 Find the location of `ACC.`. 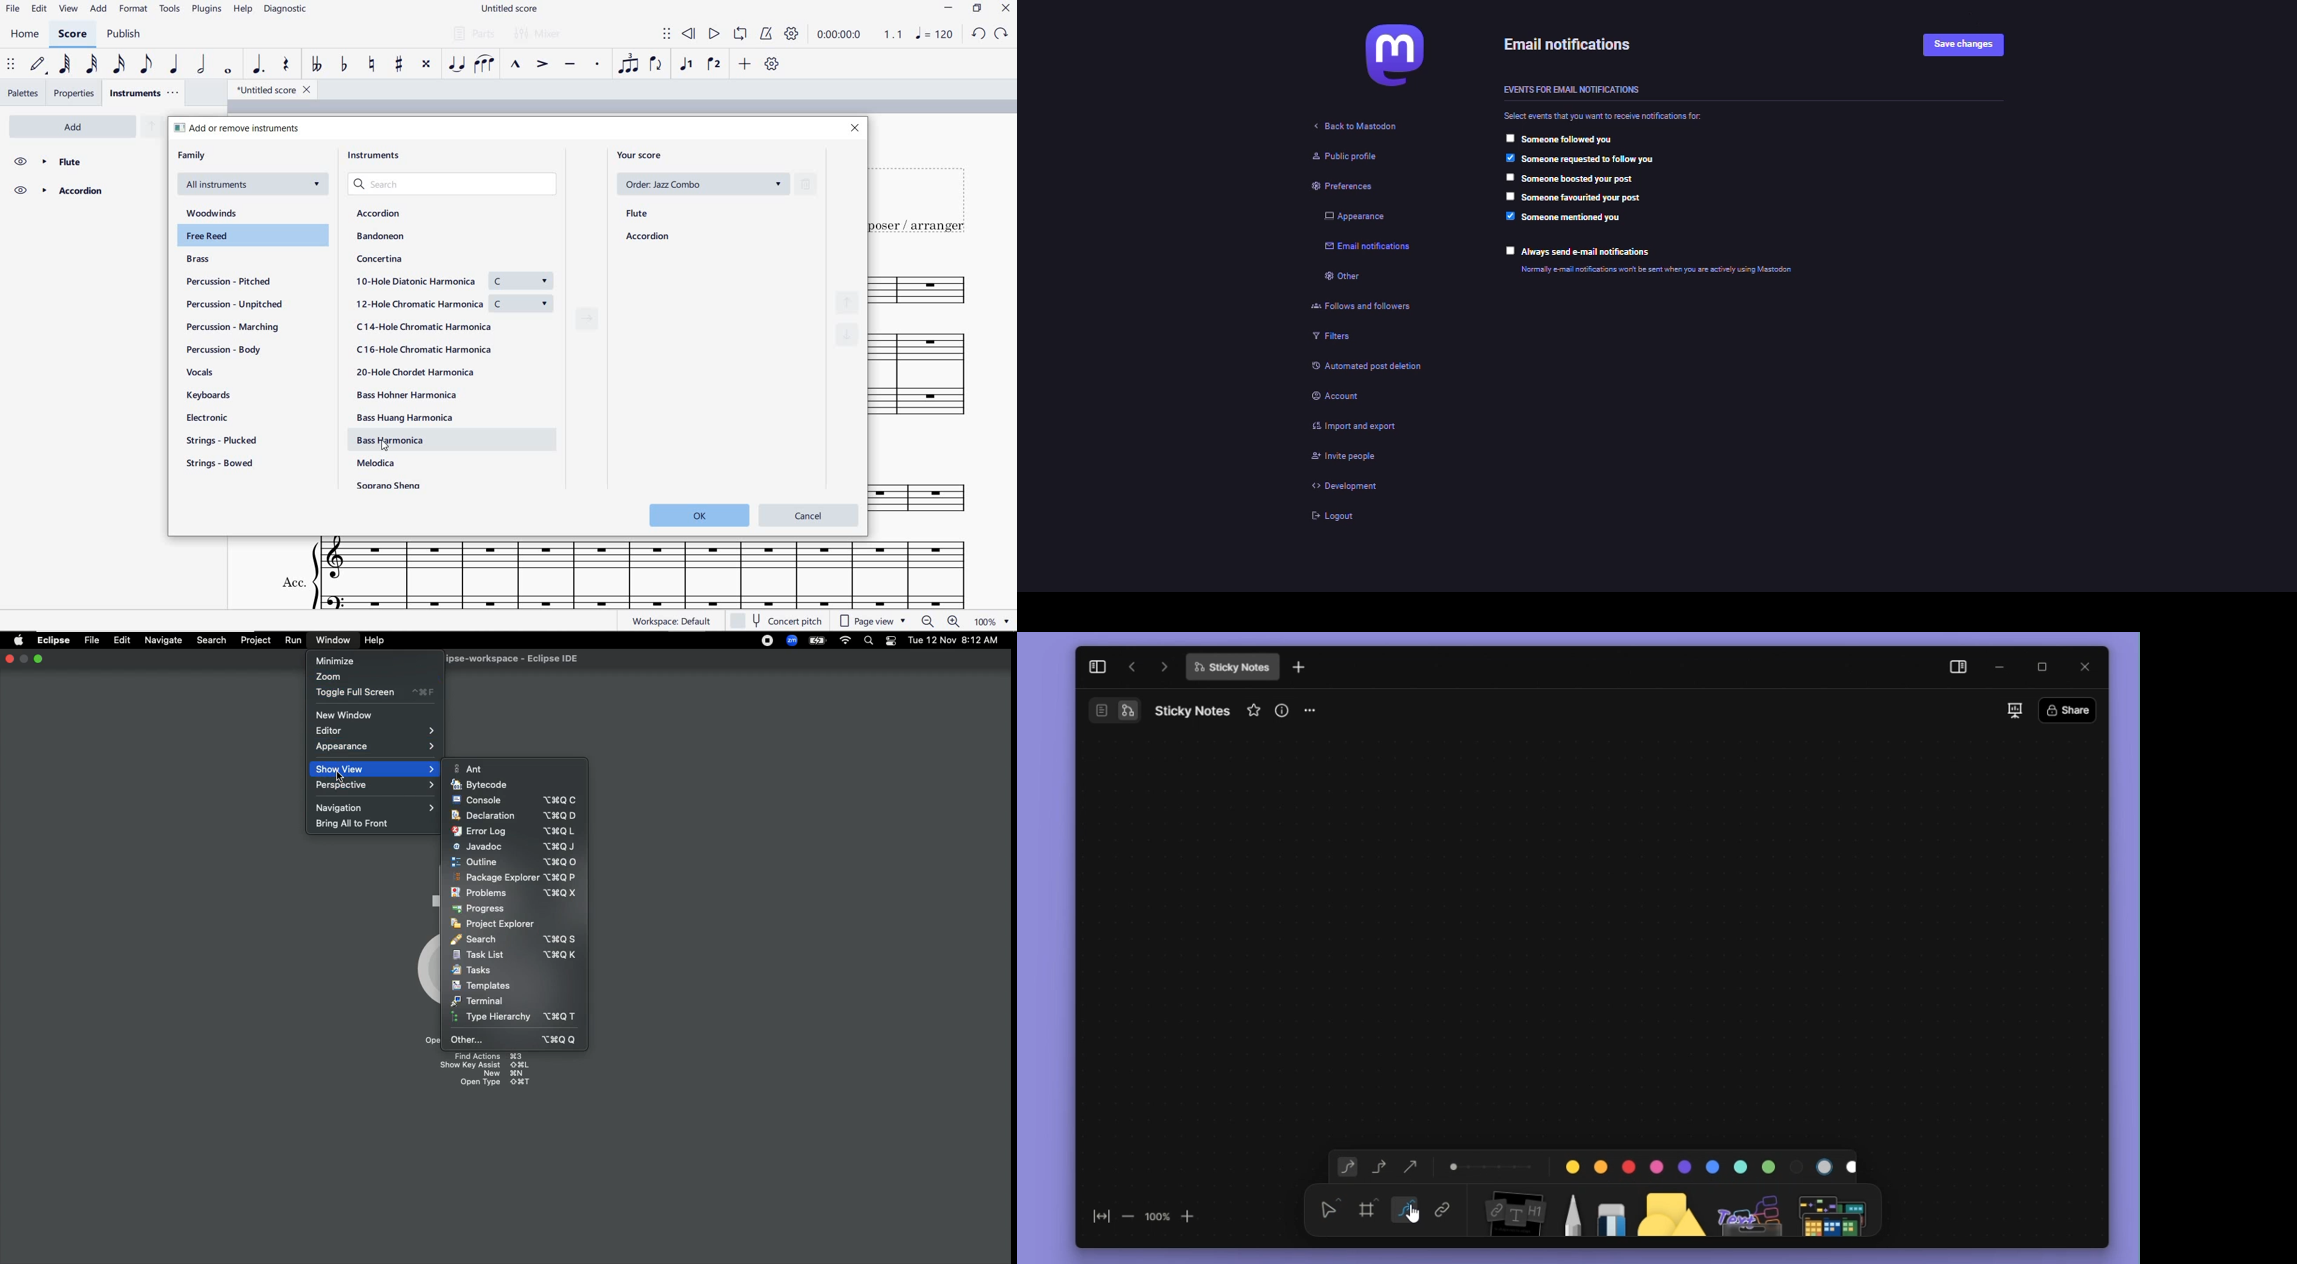

ACC. is located at coordinates (622, 574).